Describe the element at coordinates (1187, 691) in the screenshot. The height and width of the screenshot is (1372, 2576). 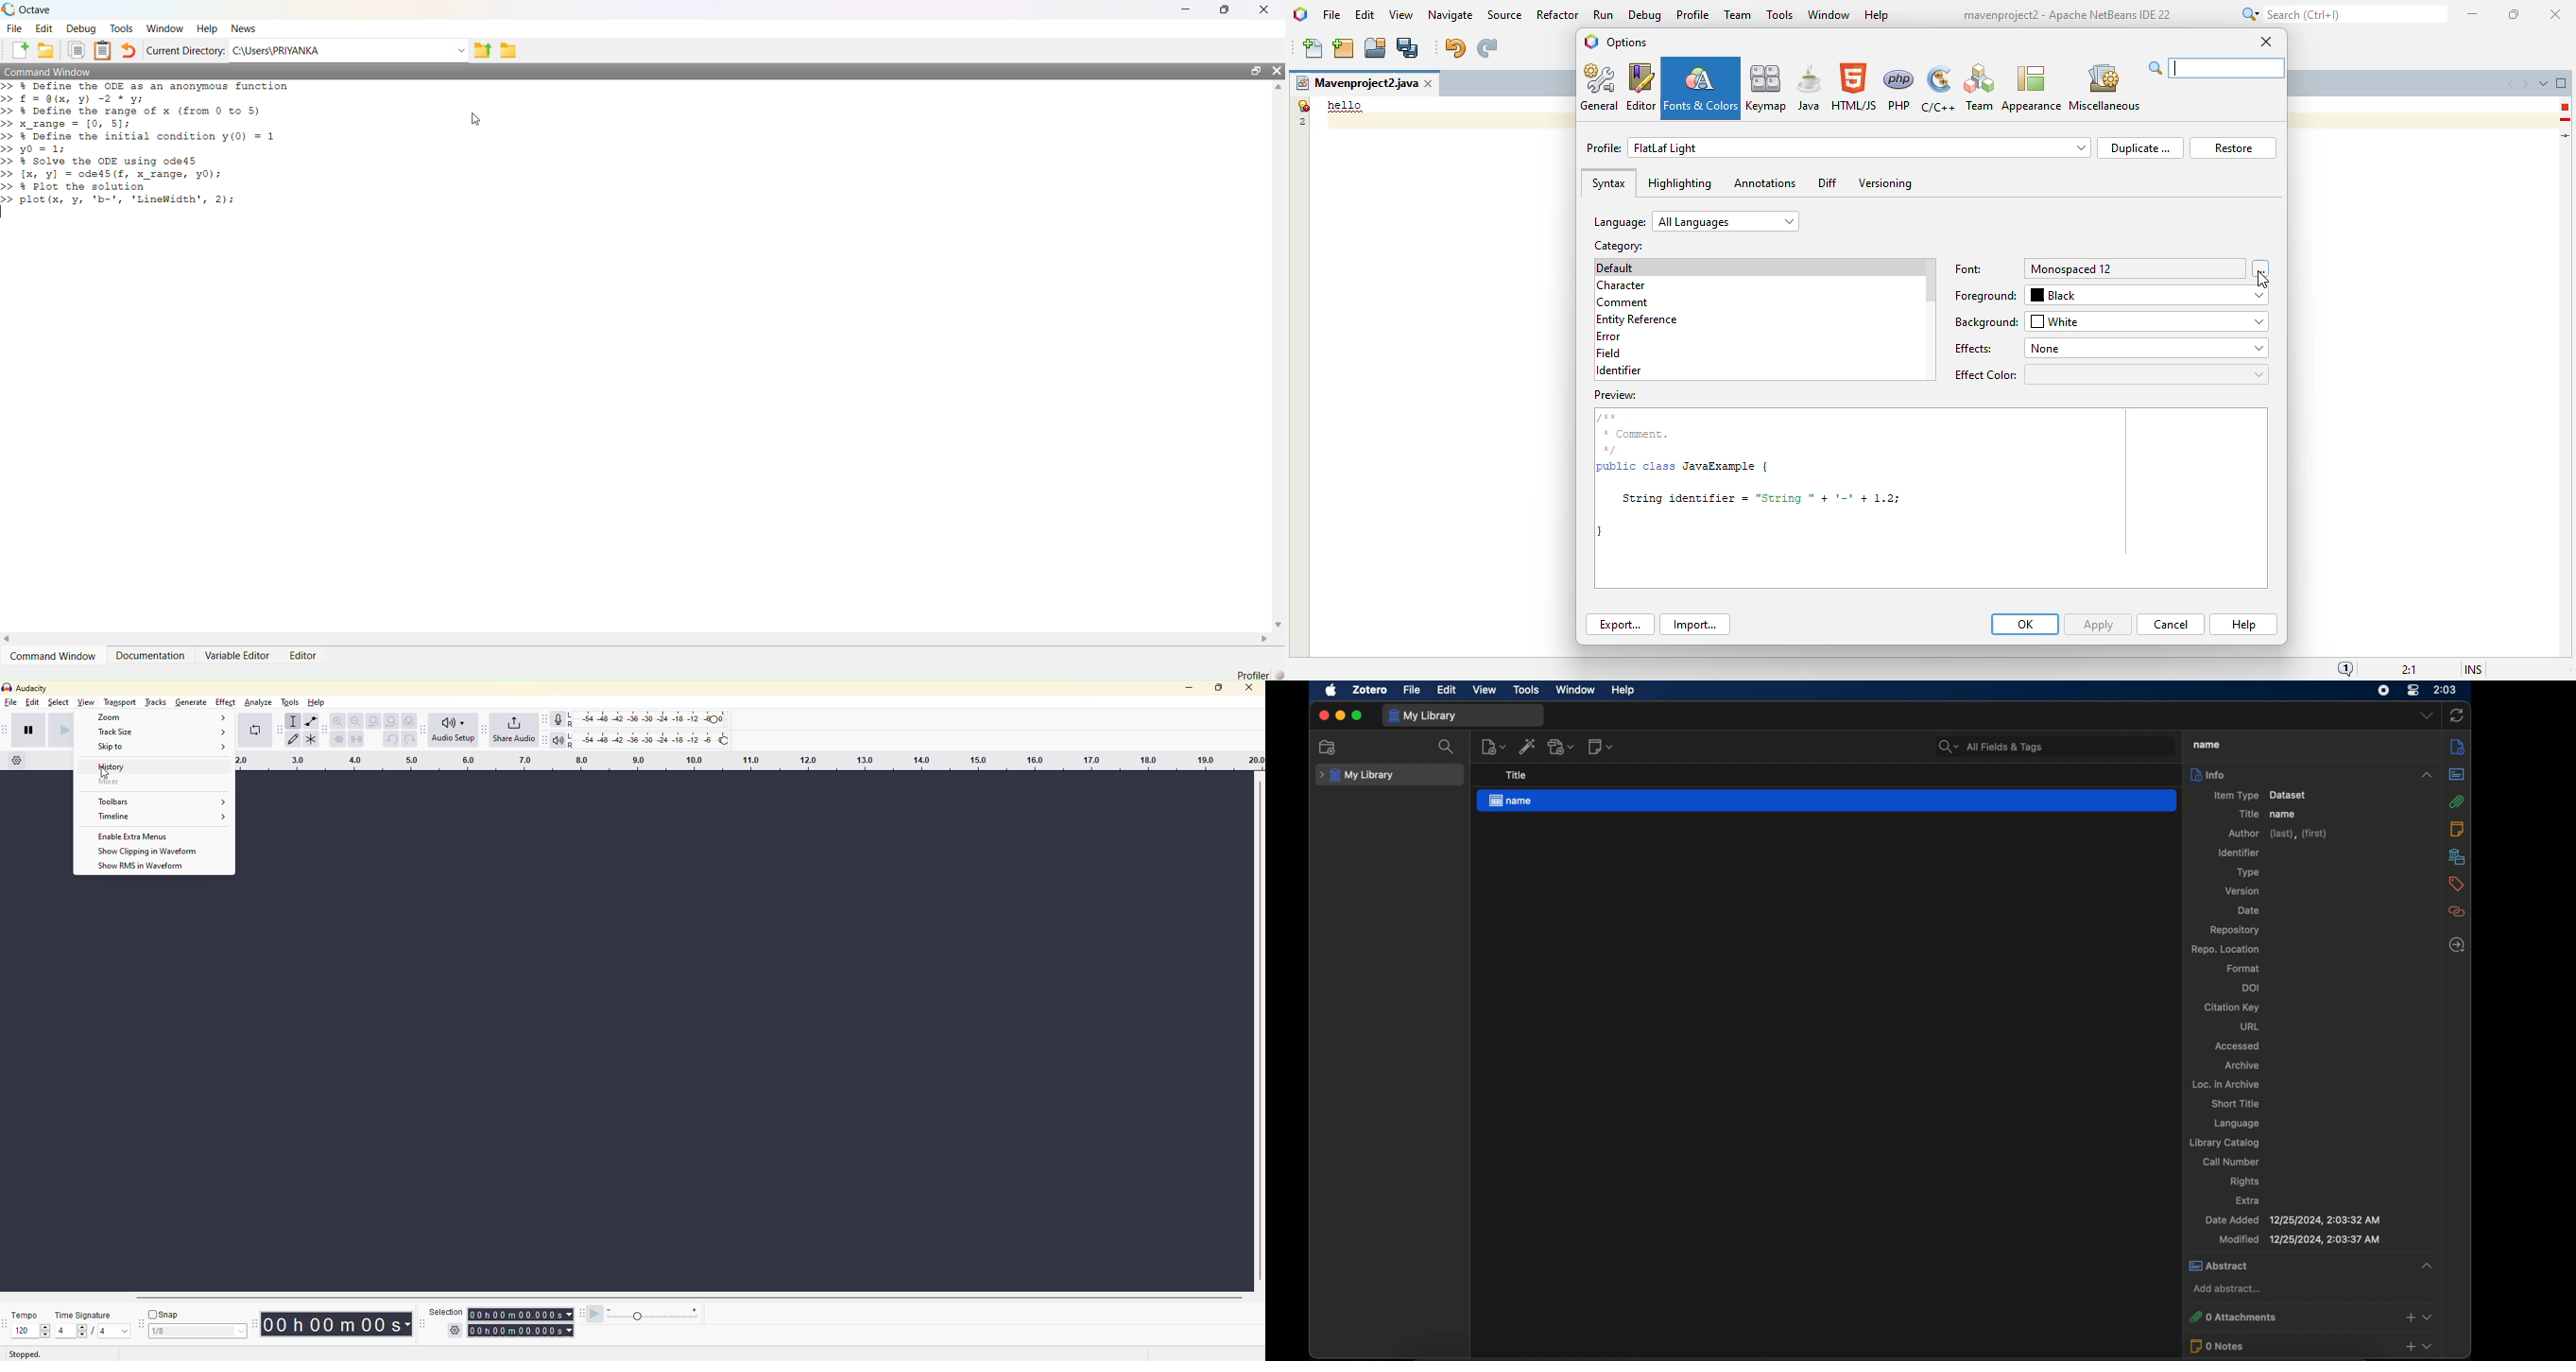
I see `minimize` at that location.